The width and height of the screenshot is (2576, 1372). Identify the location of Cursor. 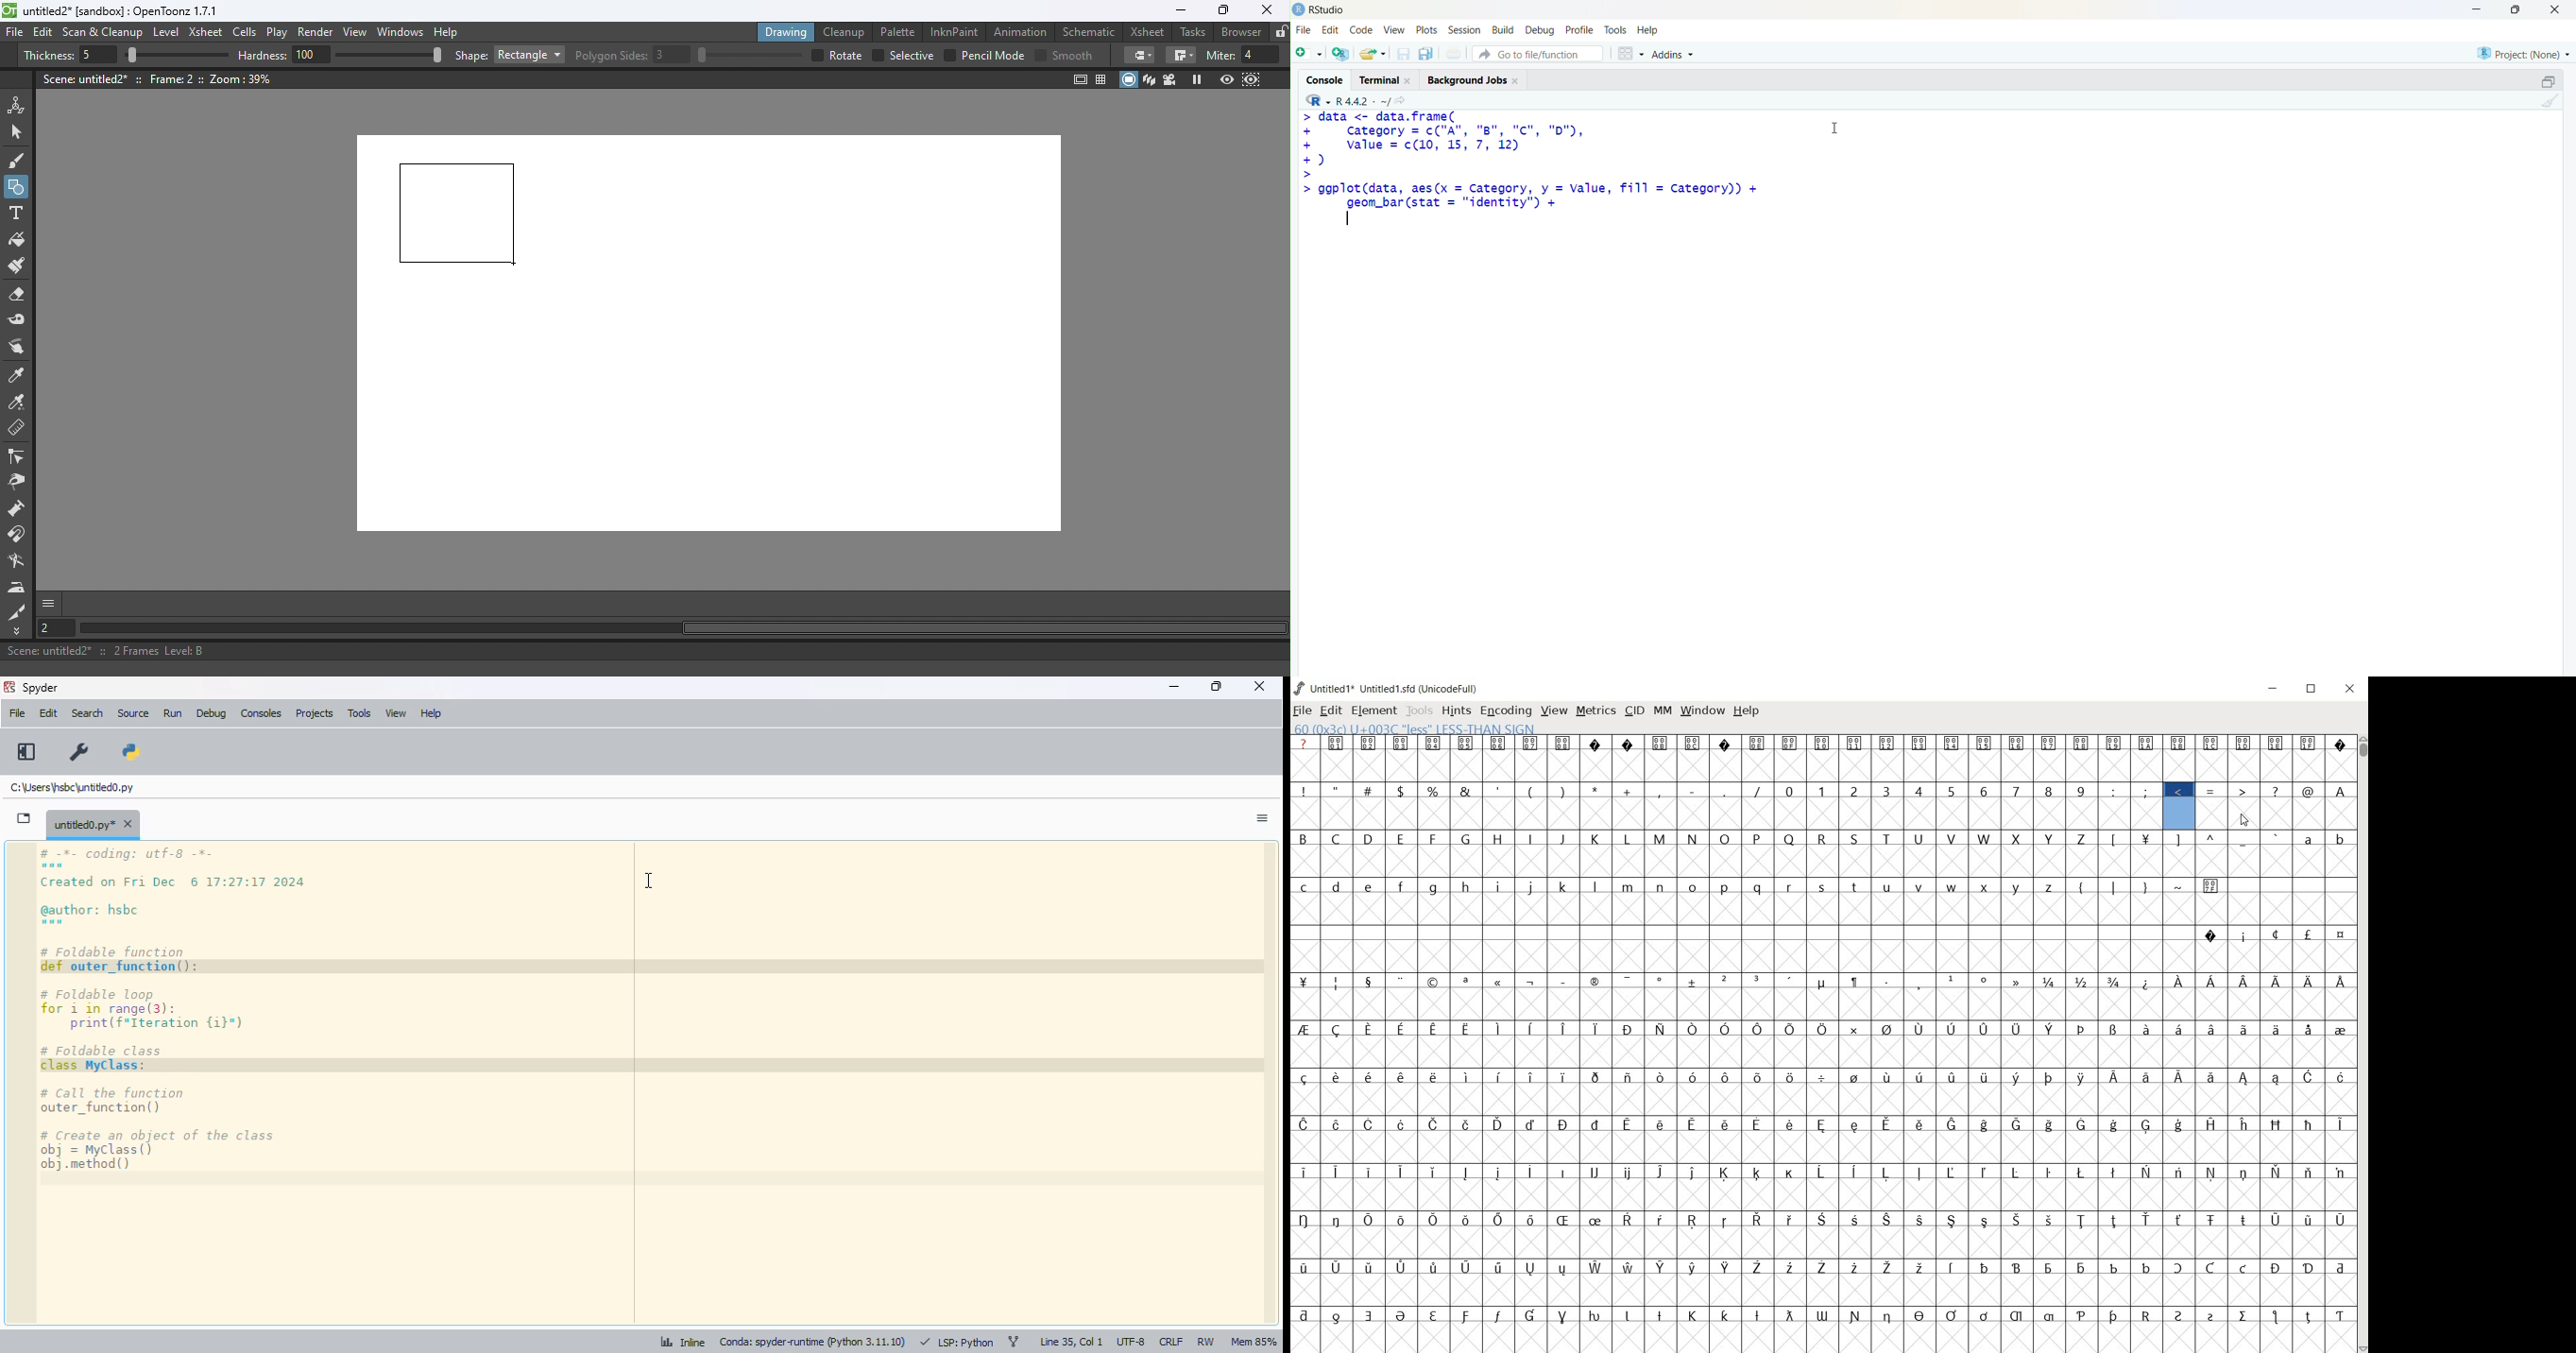
(1835, 126).